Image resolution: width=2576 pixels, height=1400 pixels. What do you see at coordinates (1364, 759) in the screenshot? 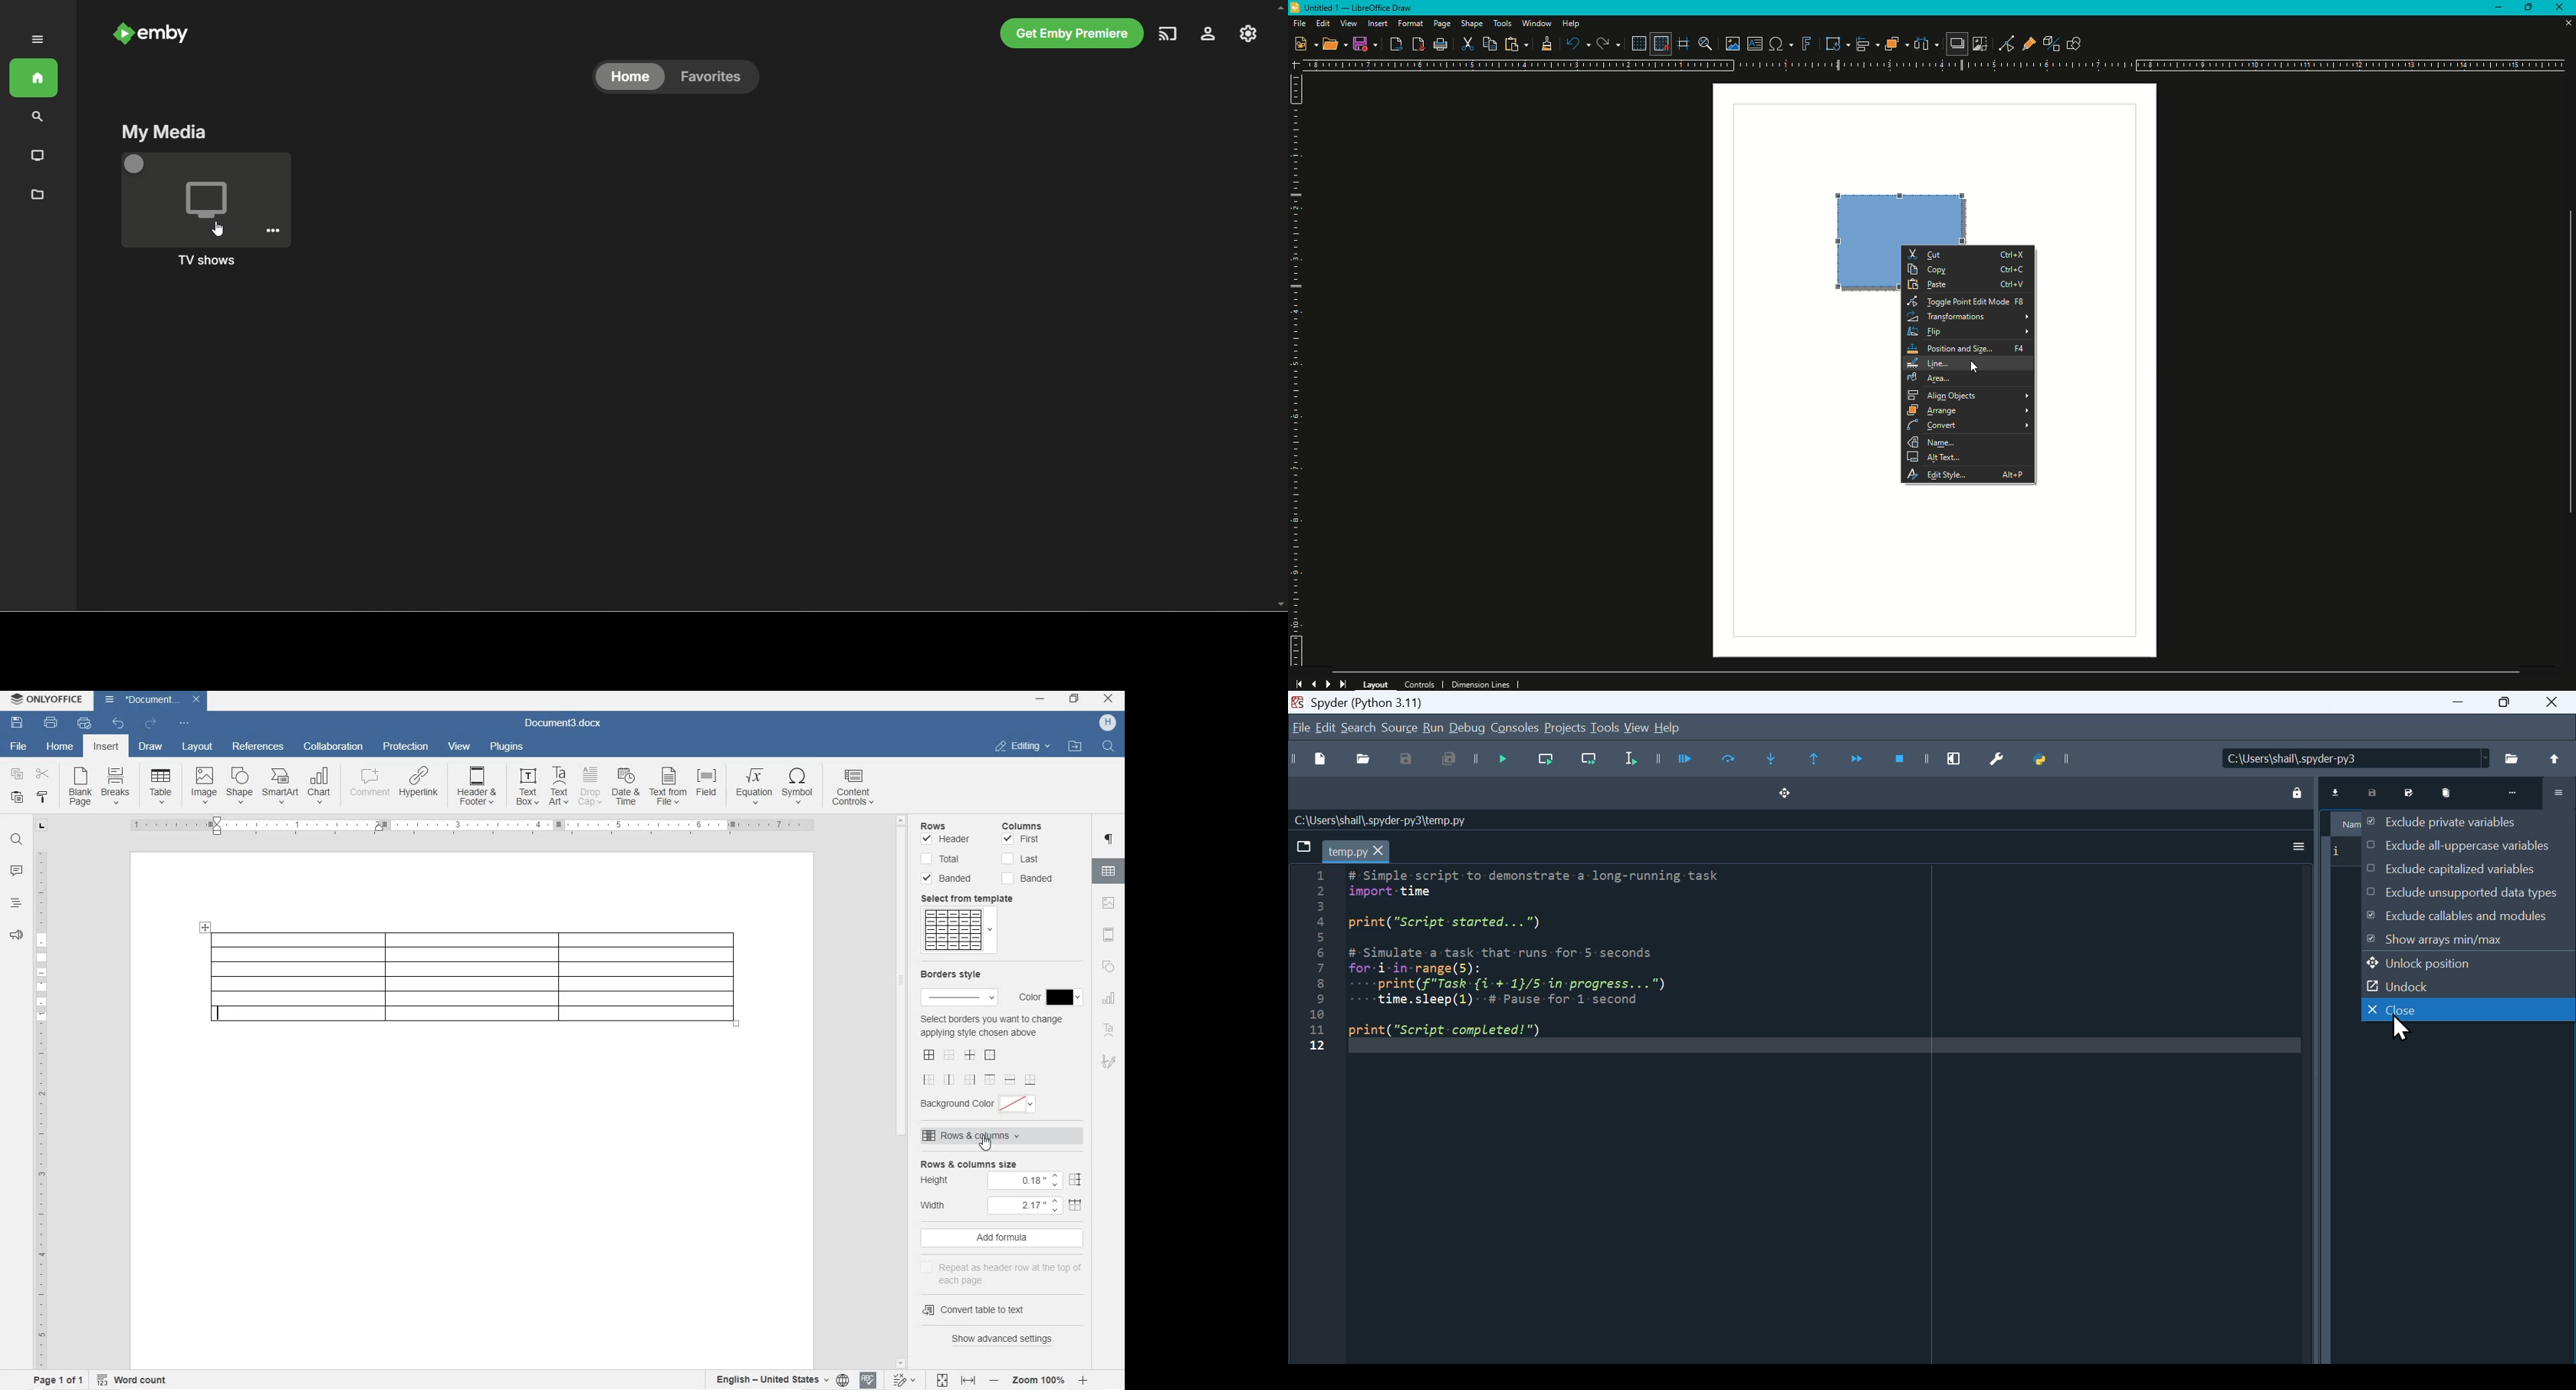
I see `Open file` at bounding box center [1364, 759].